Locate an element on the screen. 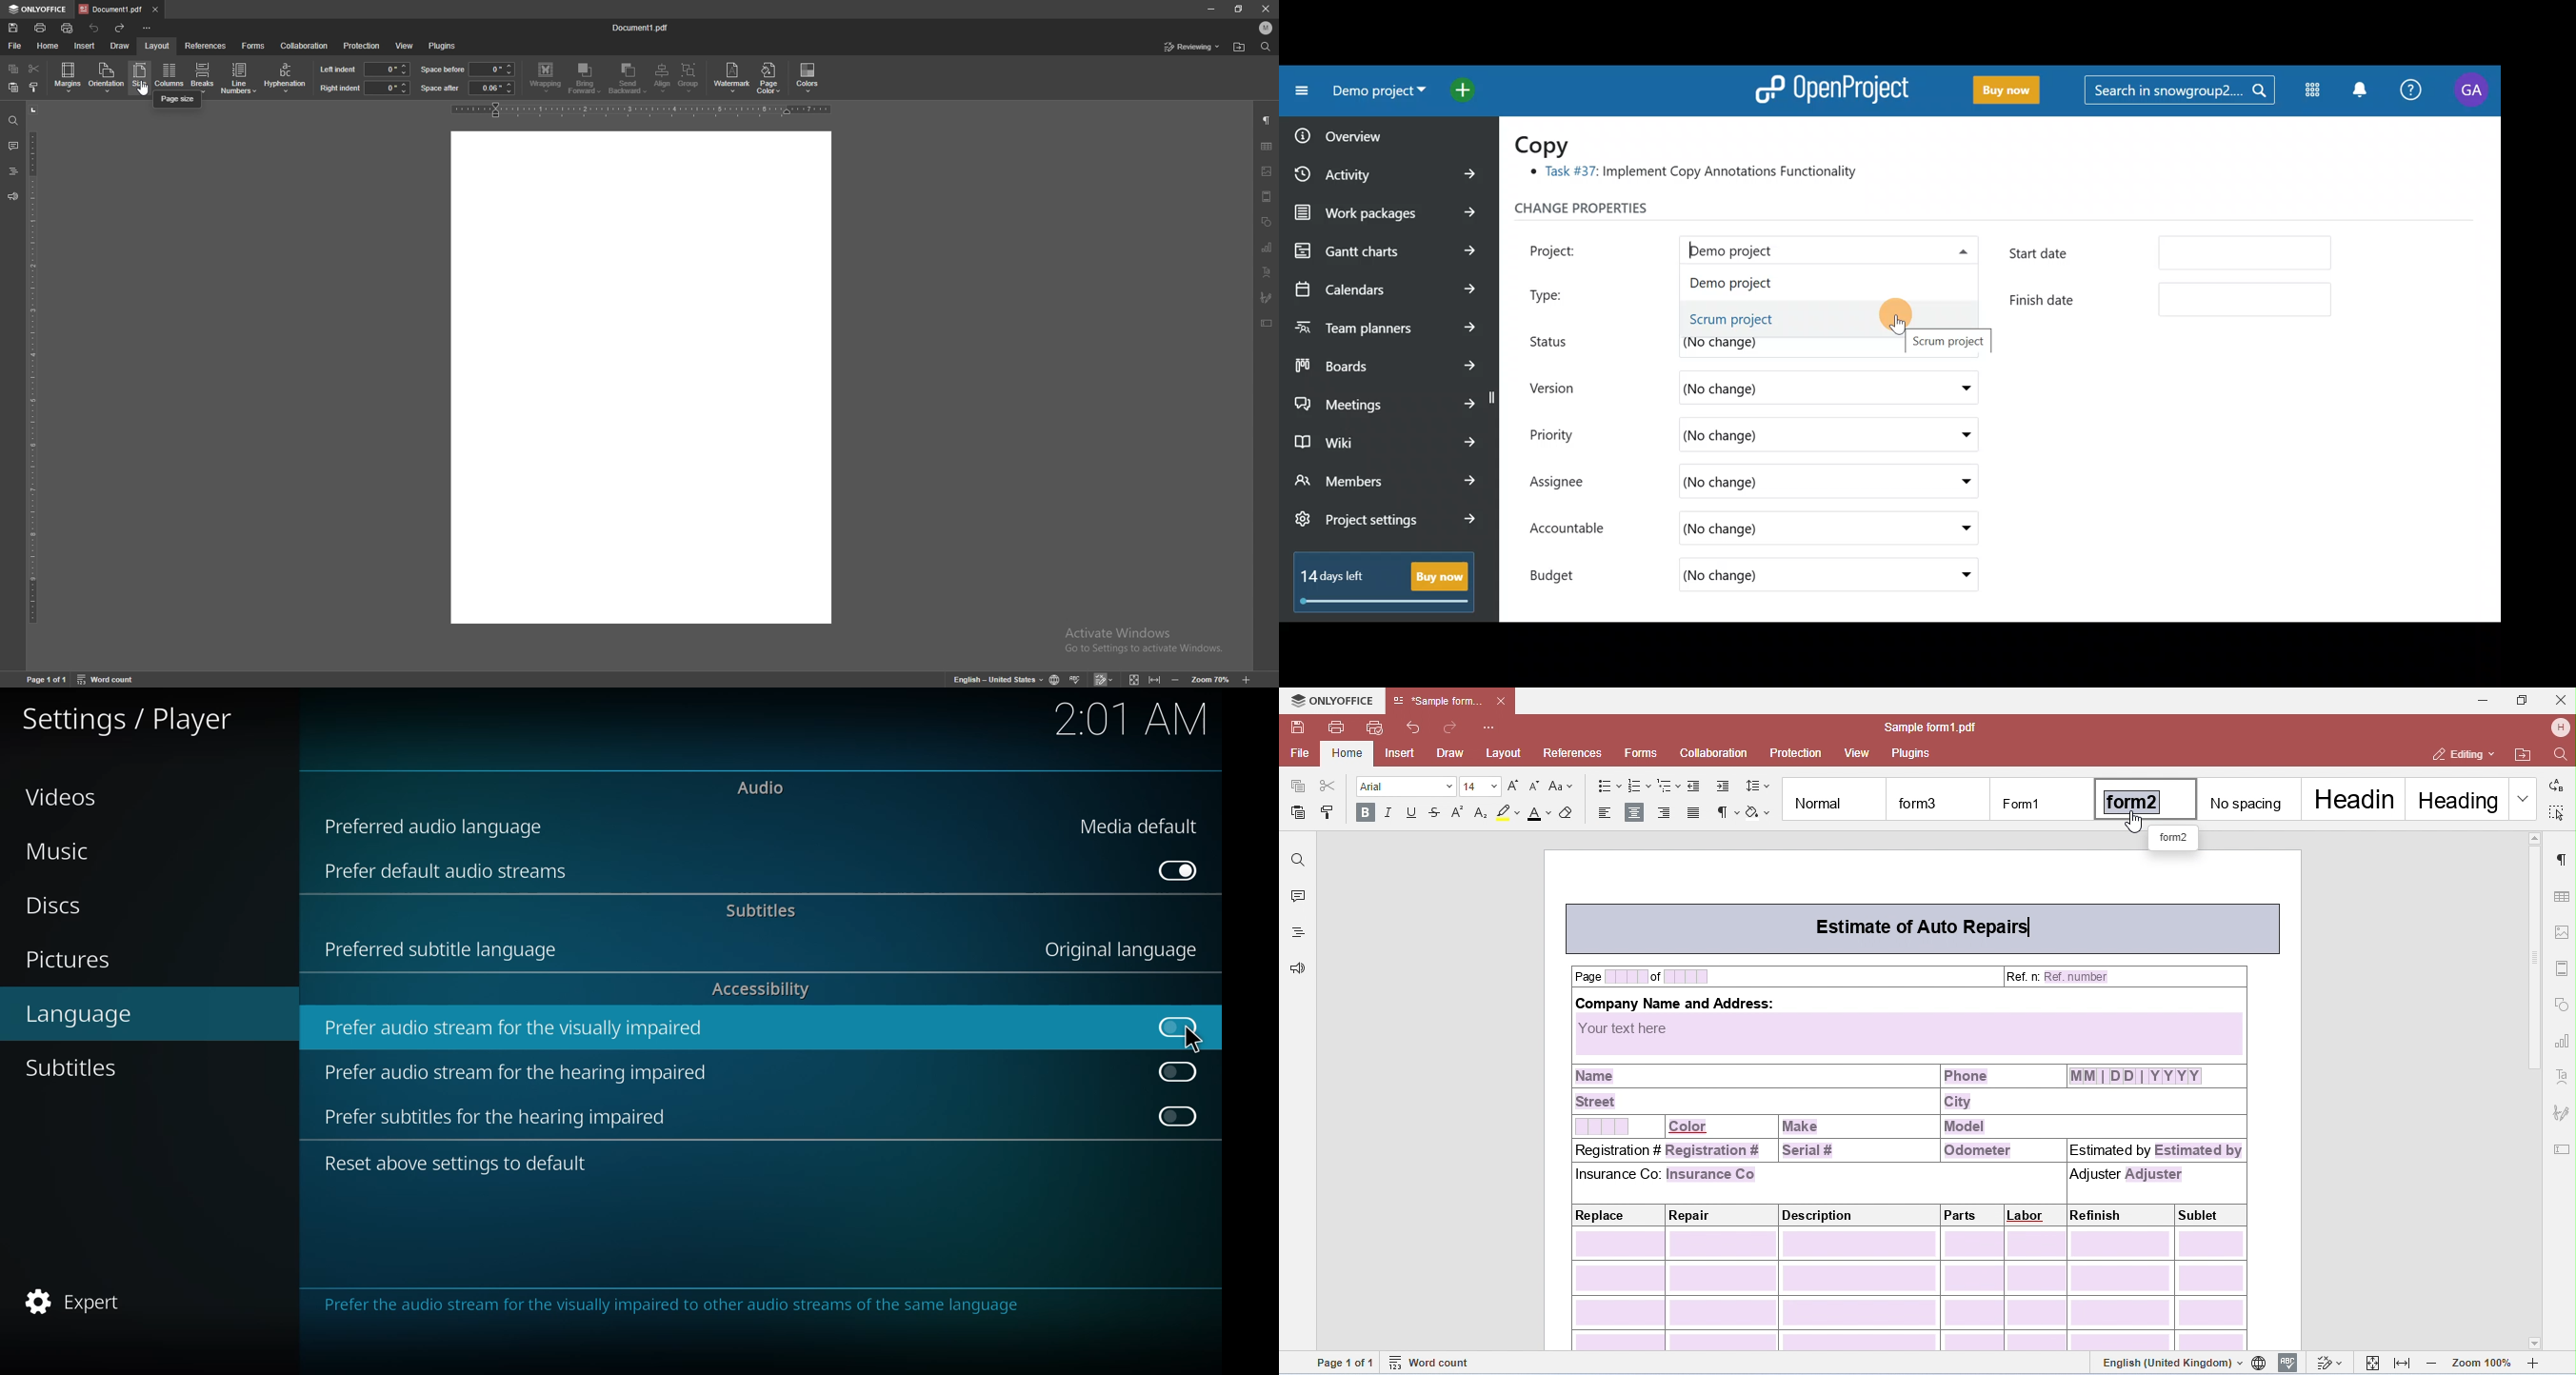  paste is located at coordinates (14, 87).